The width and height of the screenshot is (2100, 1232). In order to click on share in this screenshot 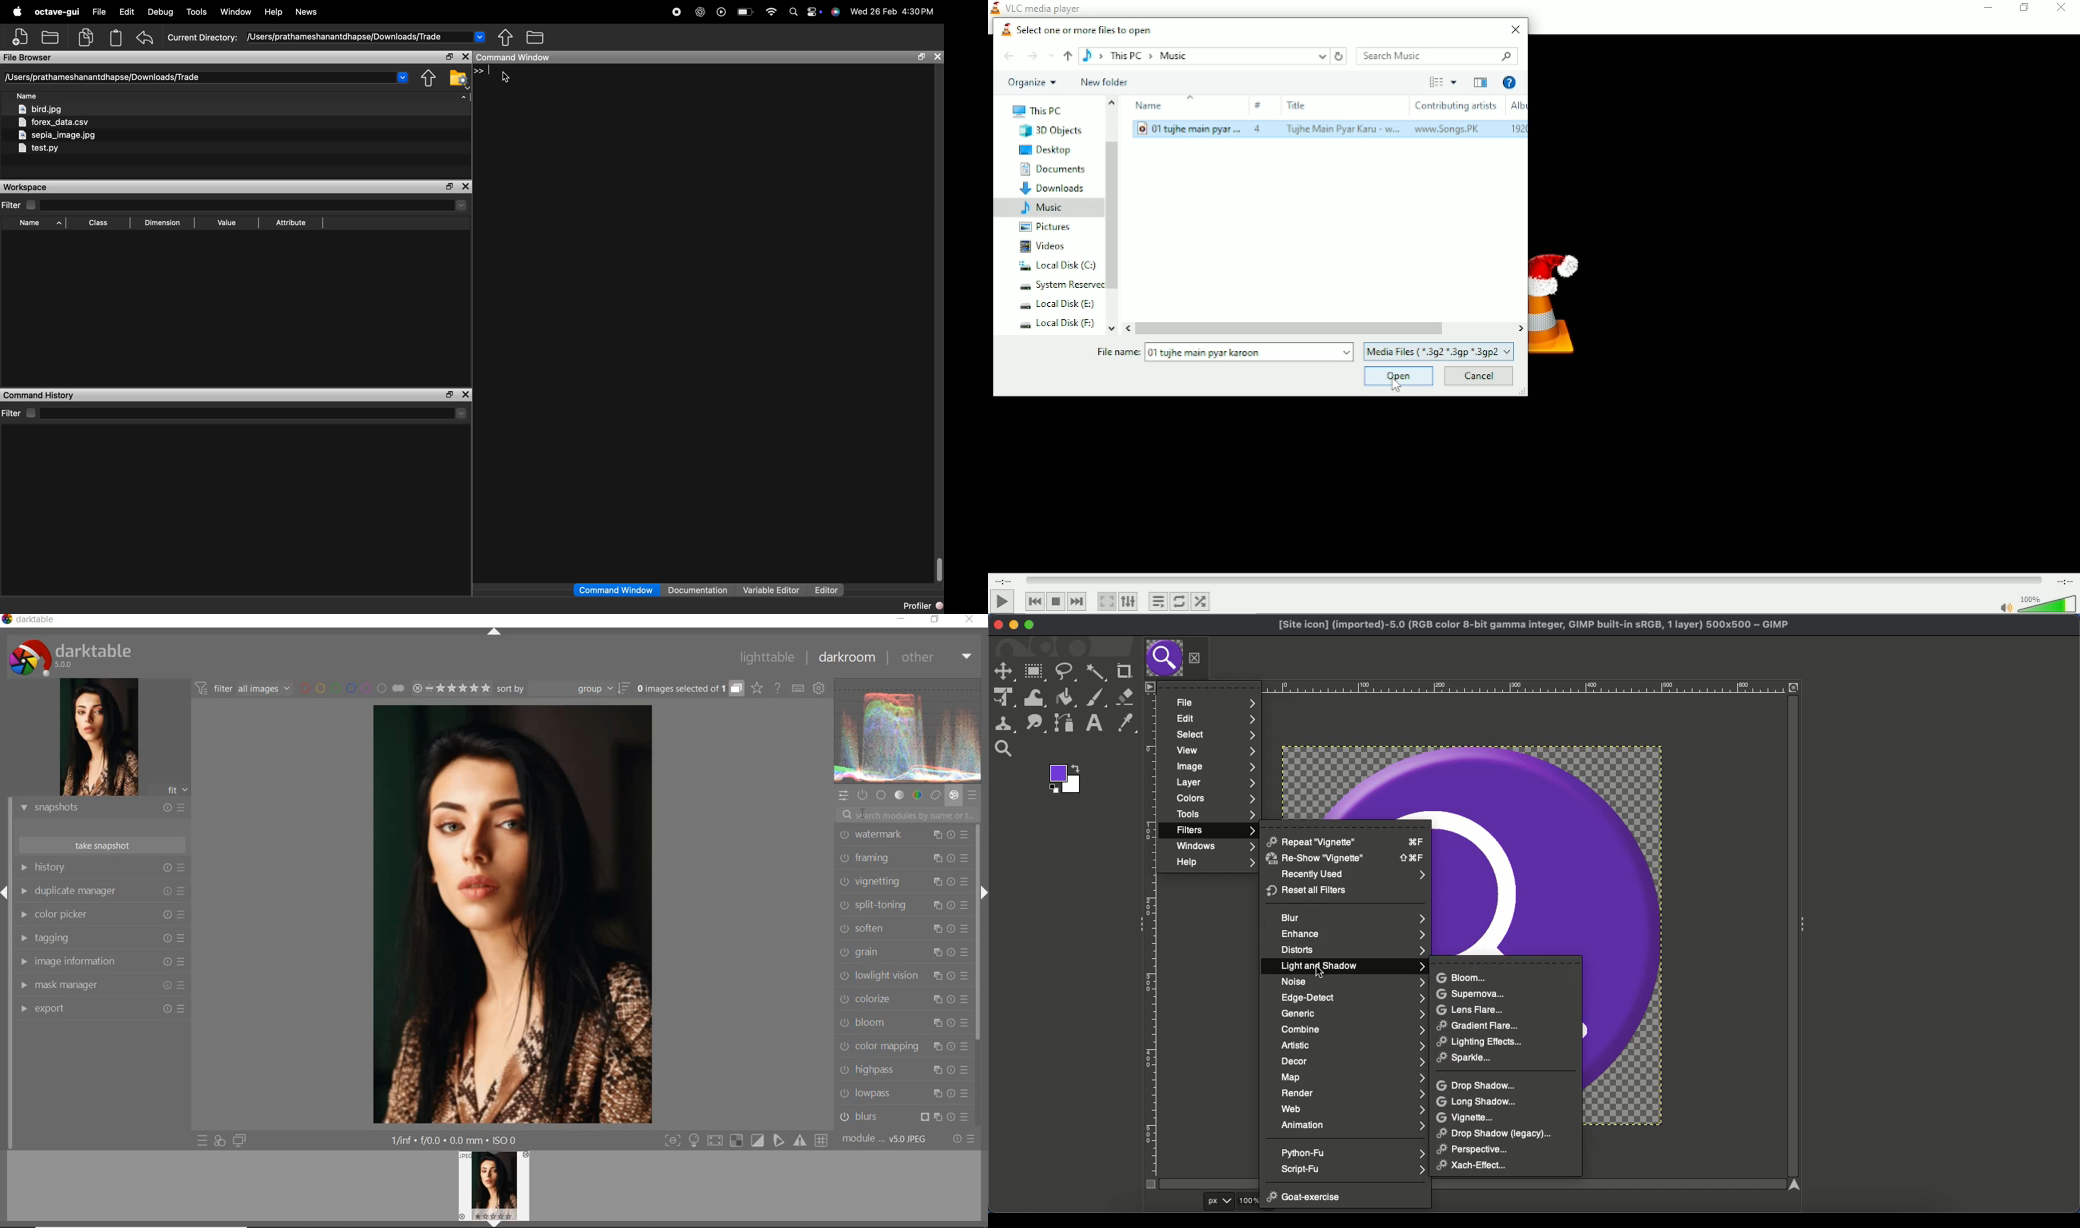, I will do `click(506, 36)`.